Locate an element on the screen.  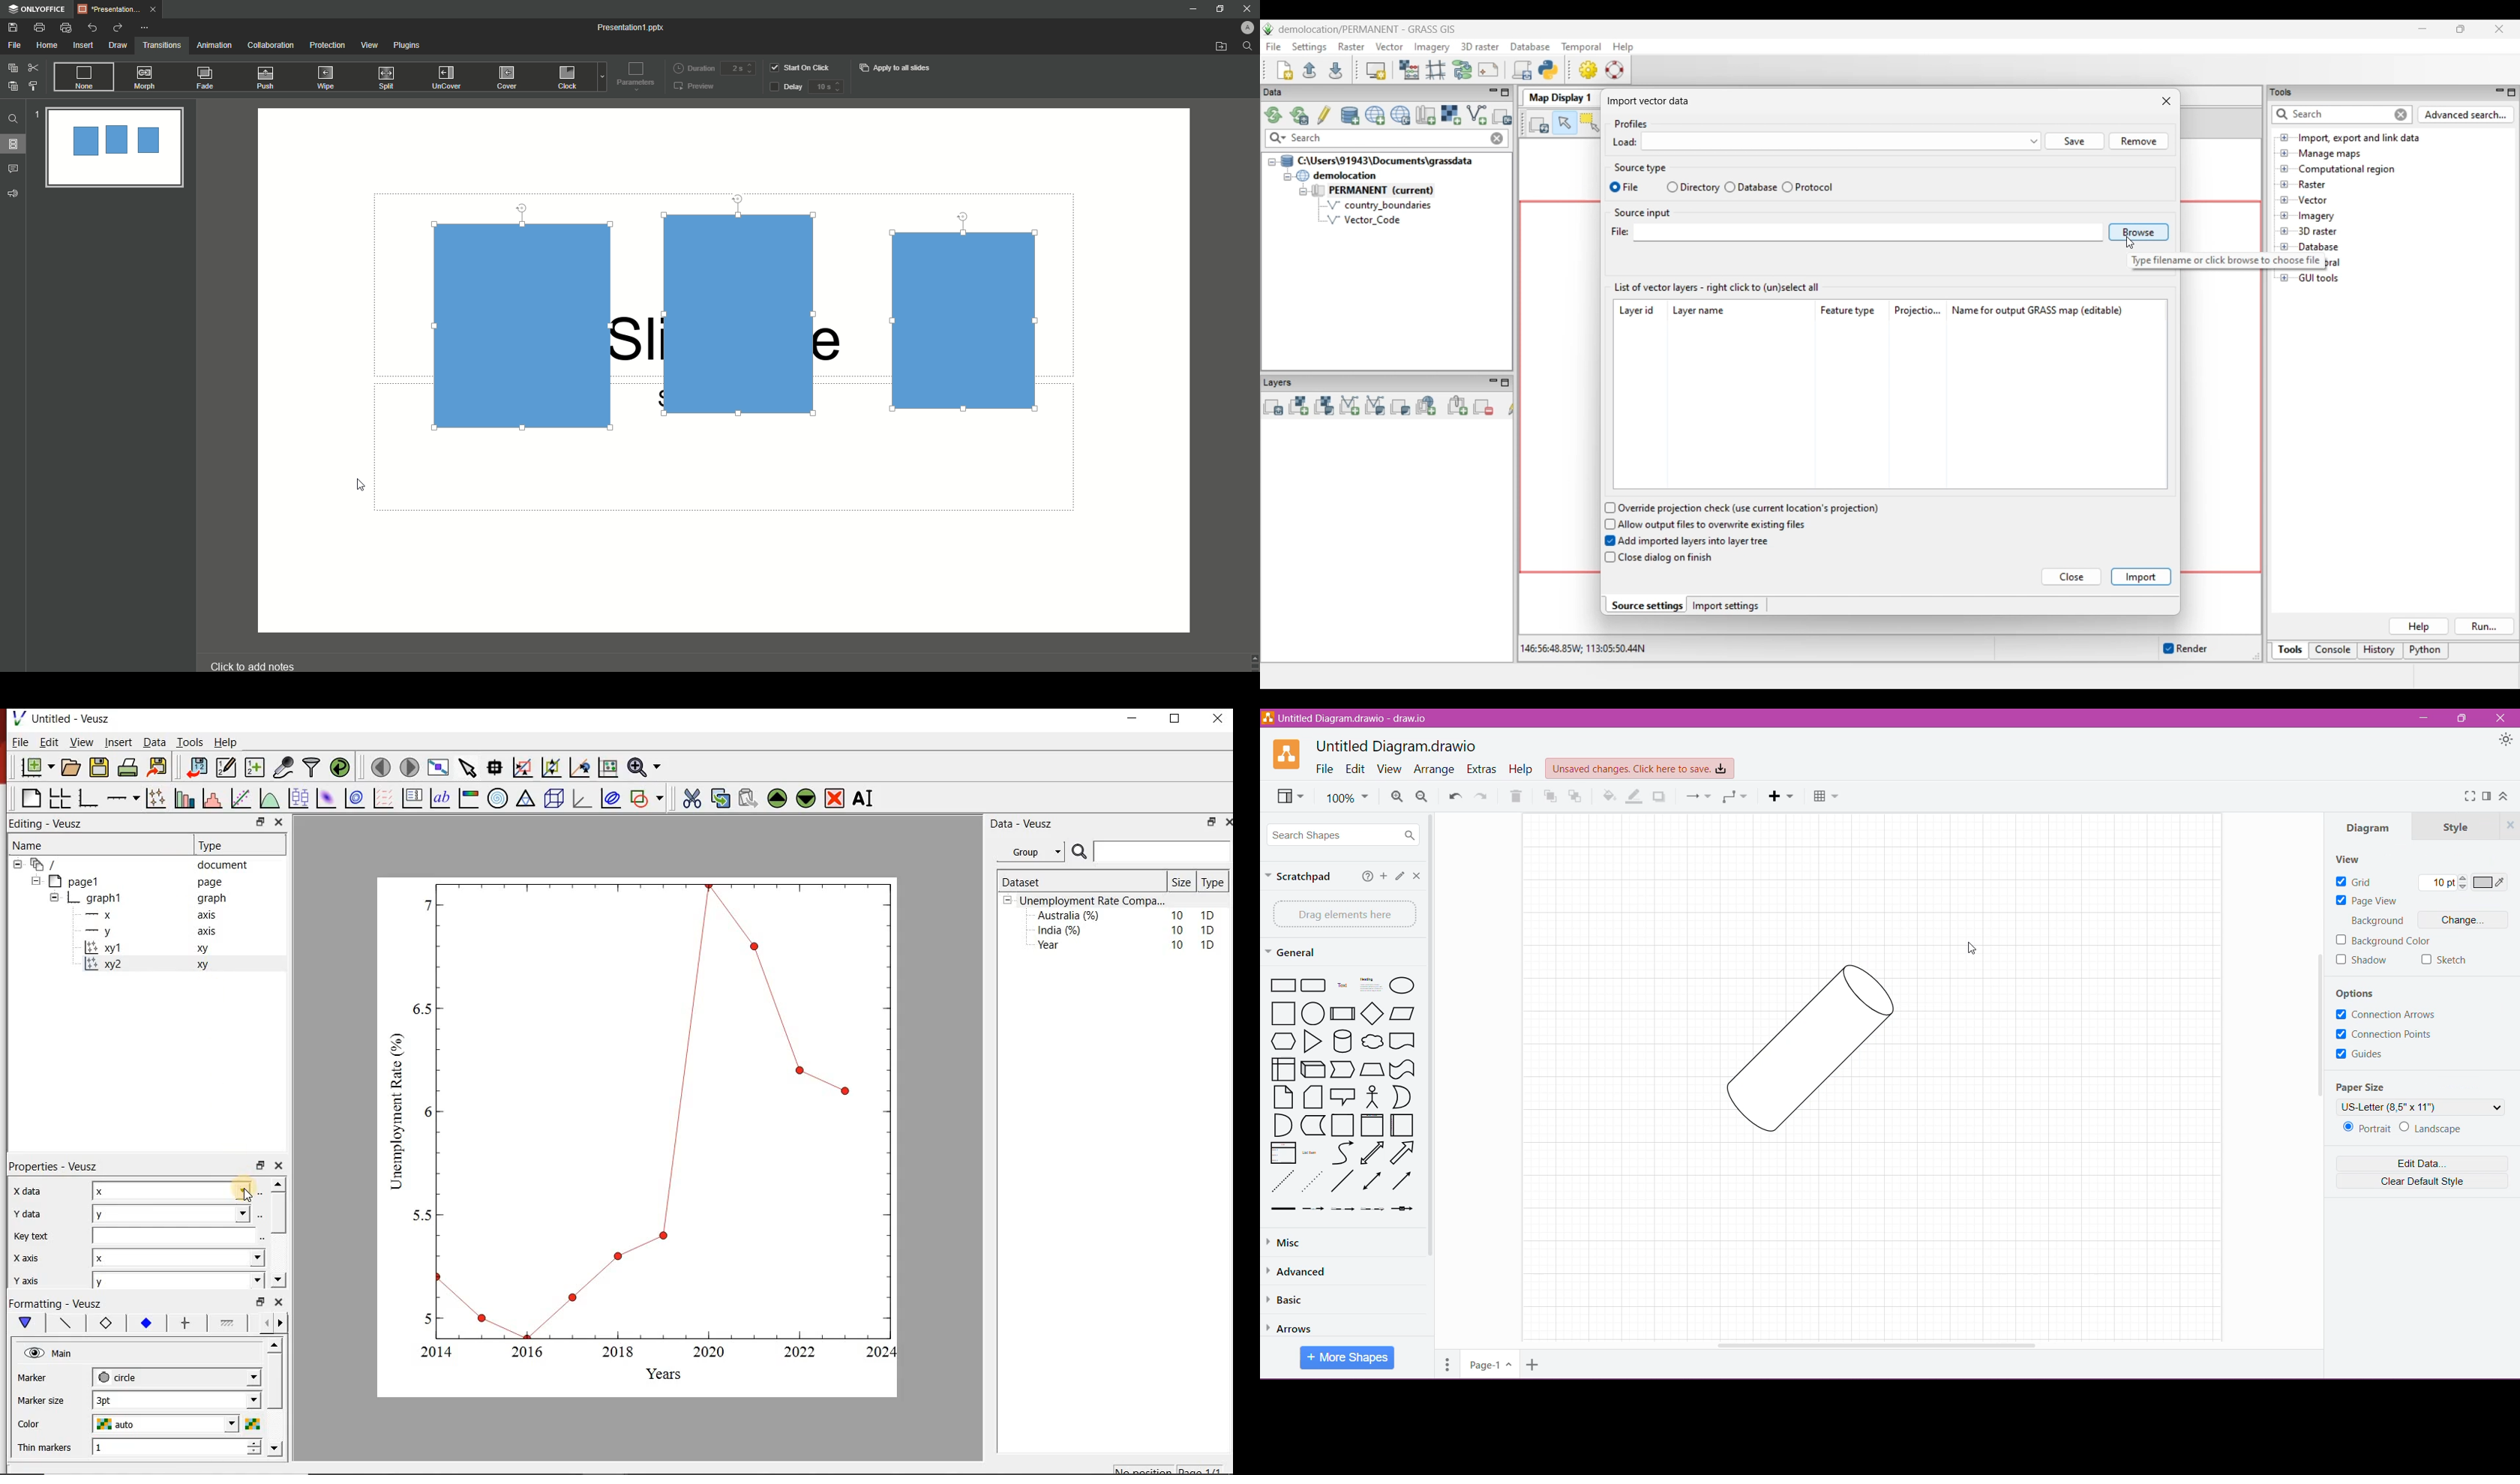
Close is located at coordinates (2509, 826).